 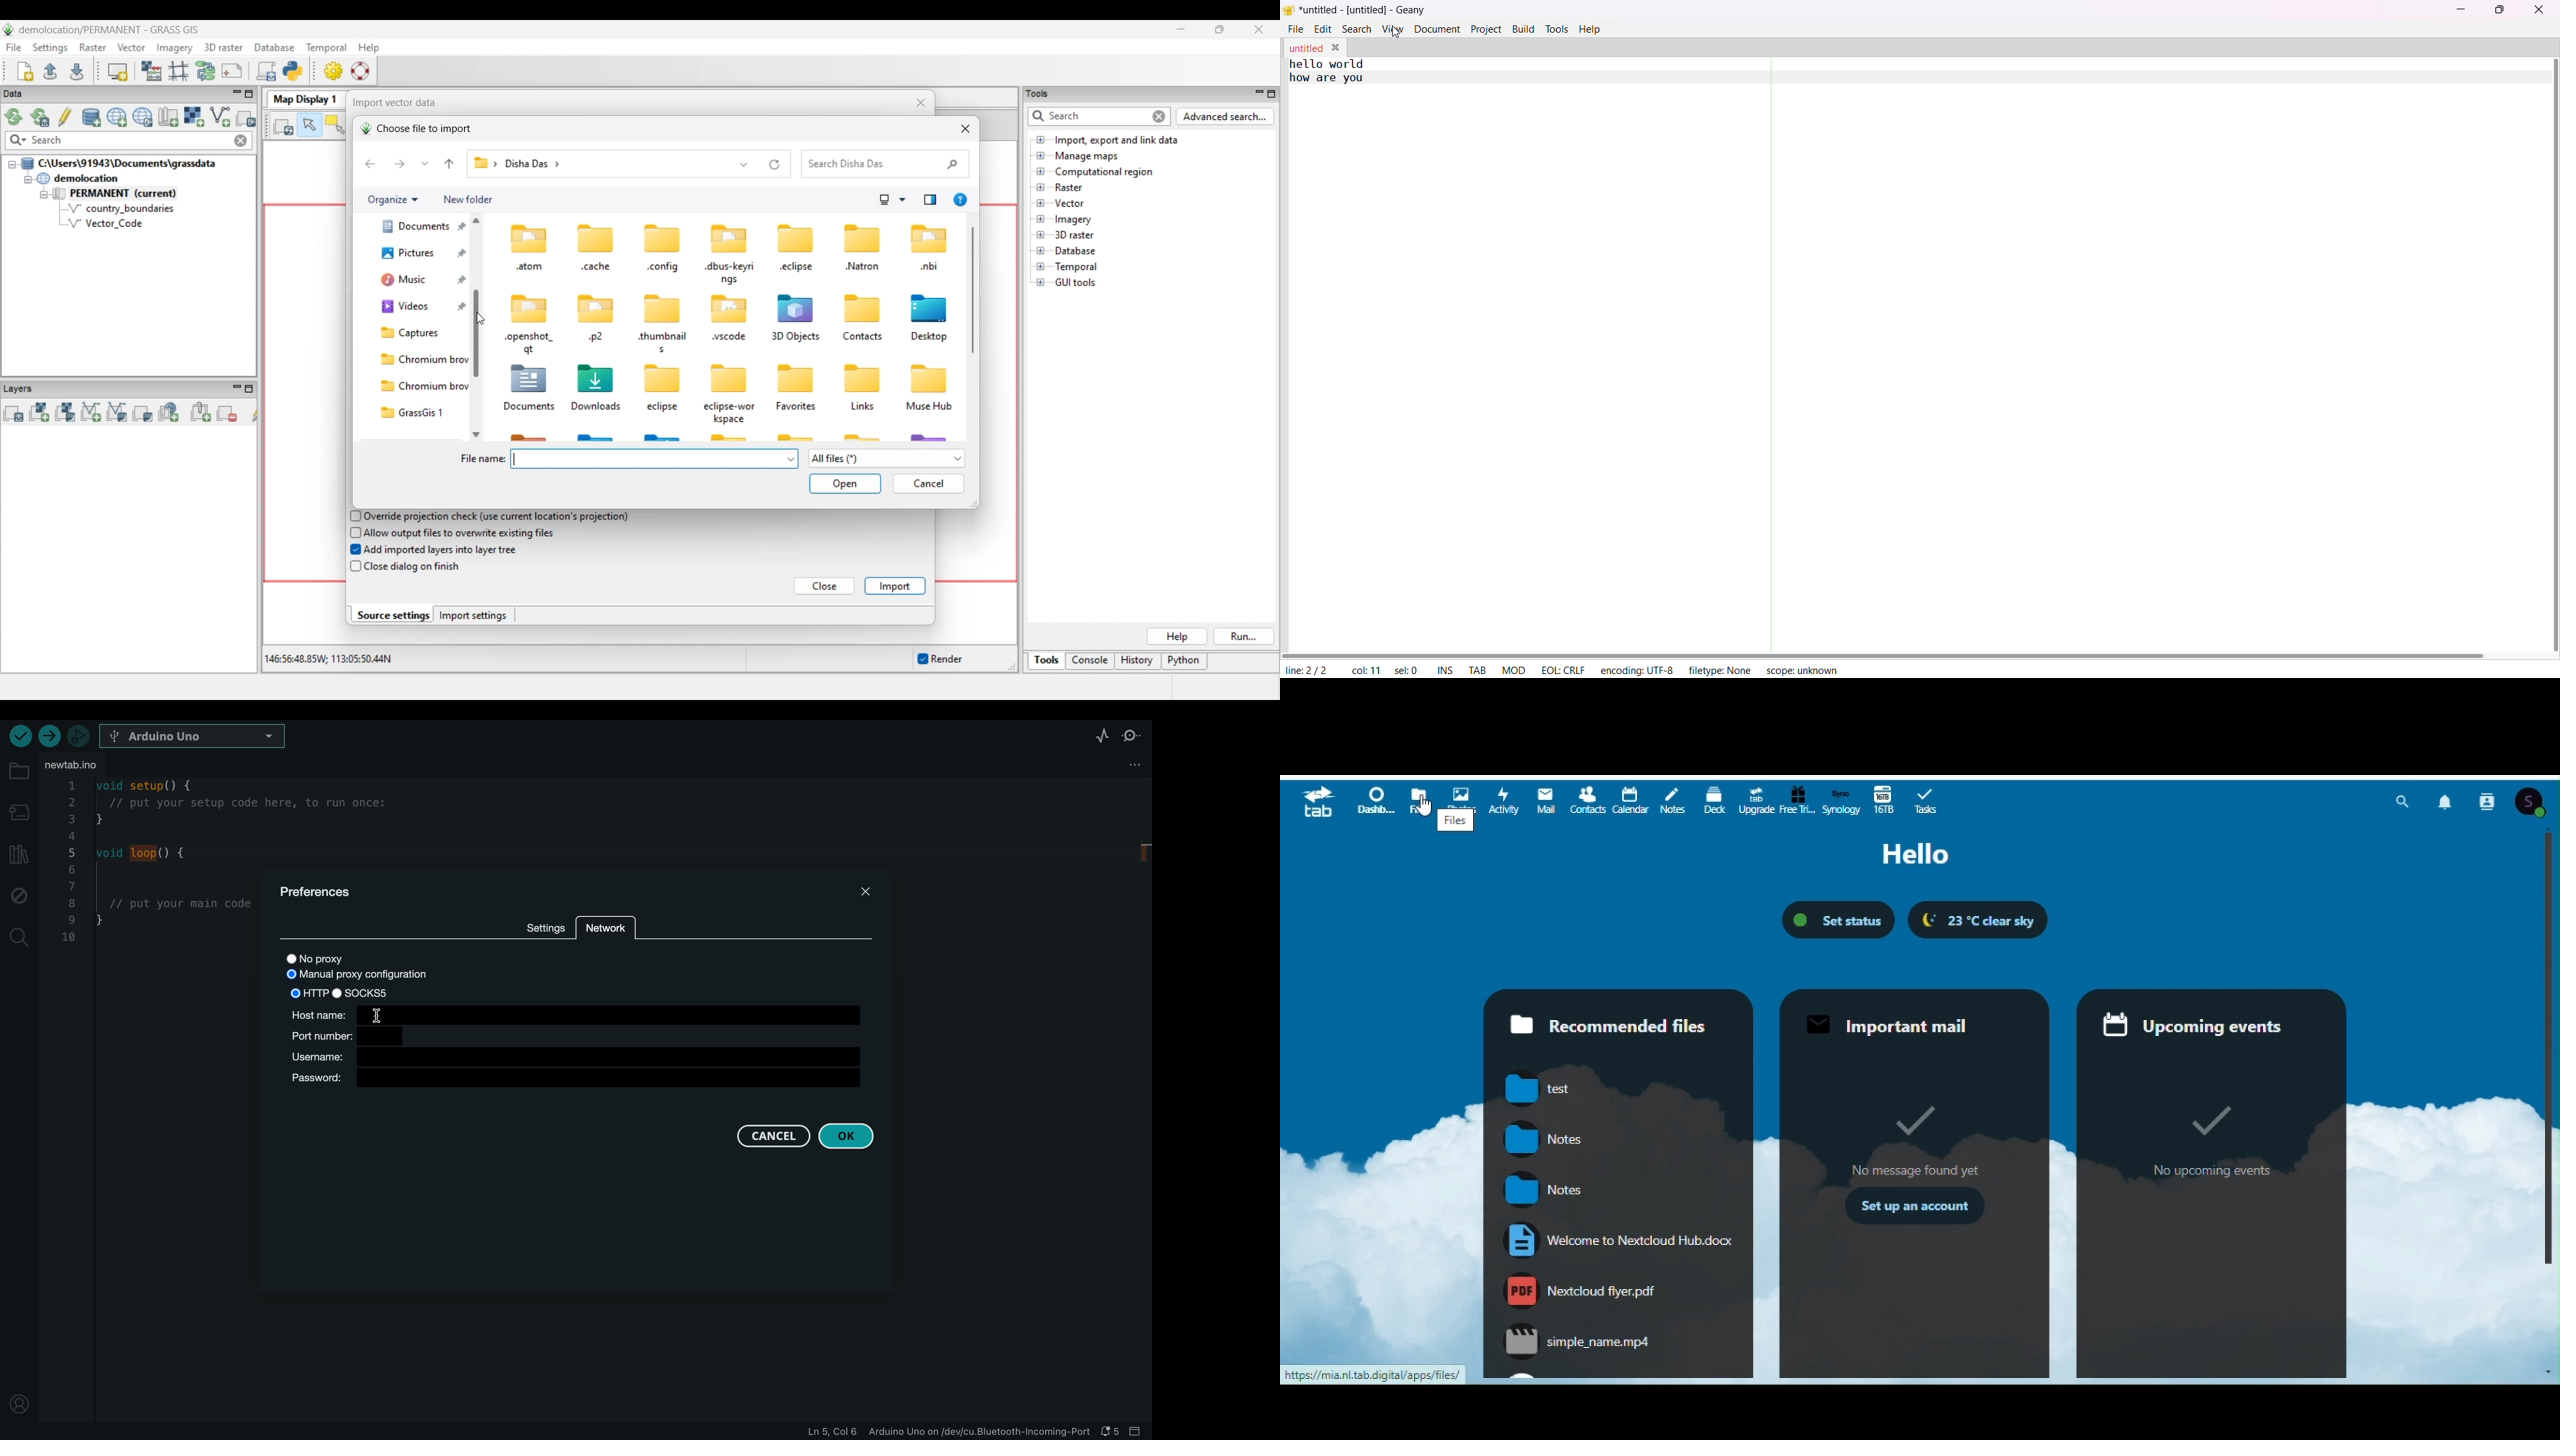 What do you see at coordinates (1101, 736) in the screenshot?
I see `serial plotter` at bounding box center [1101, 736].